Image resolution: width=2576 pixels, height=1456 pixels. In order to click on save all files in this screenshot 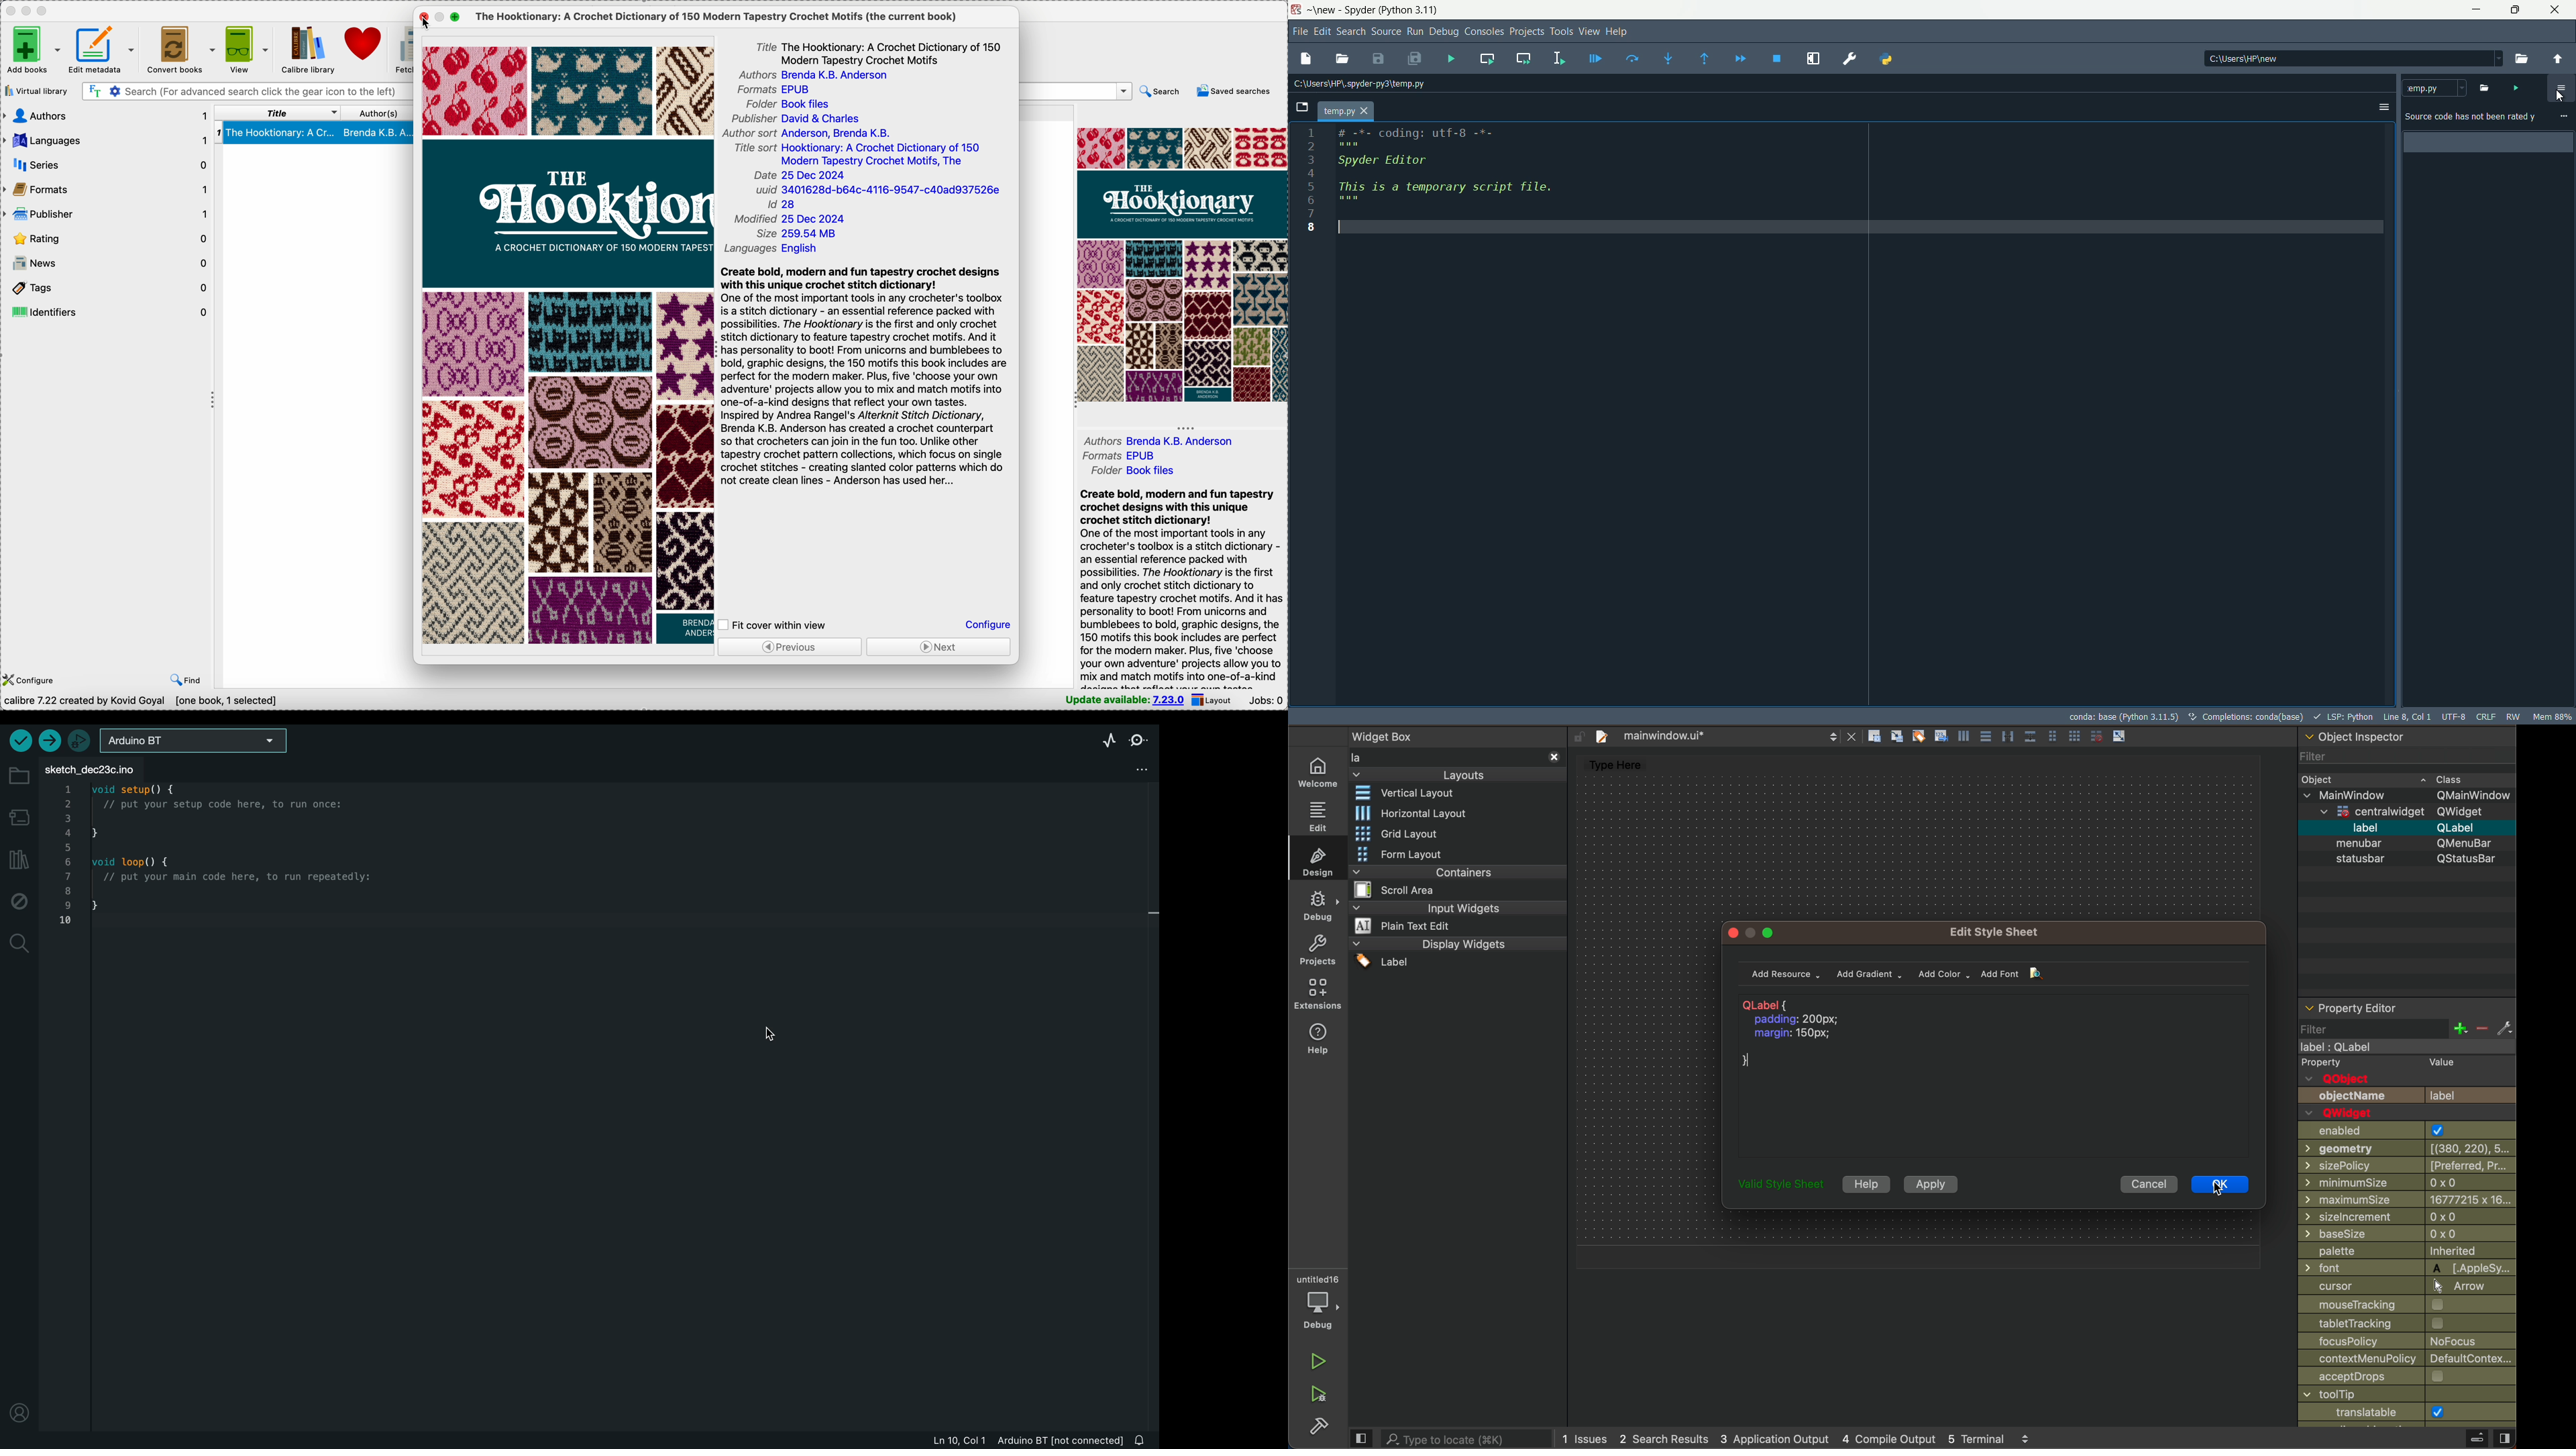, I will do `click(1415, 60)`.